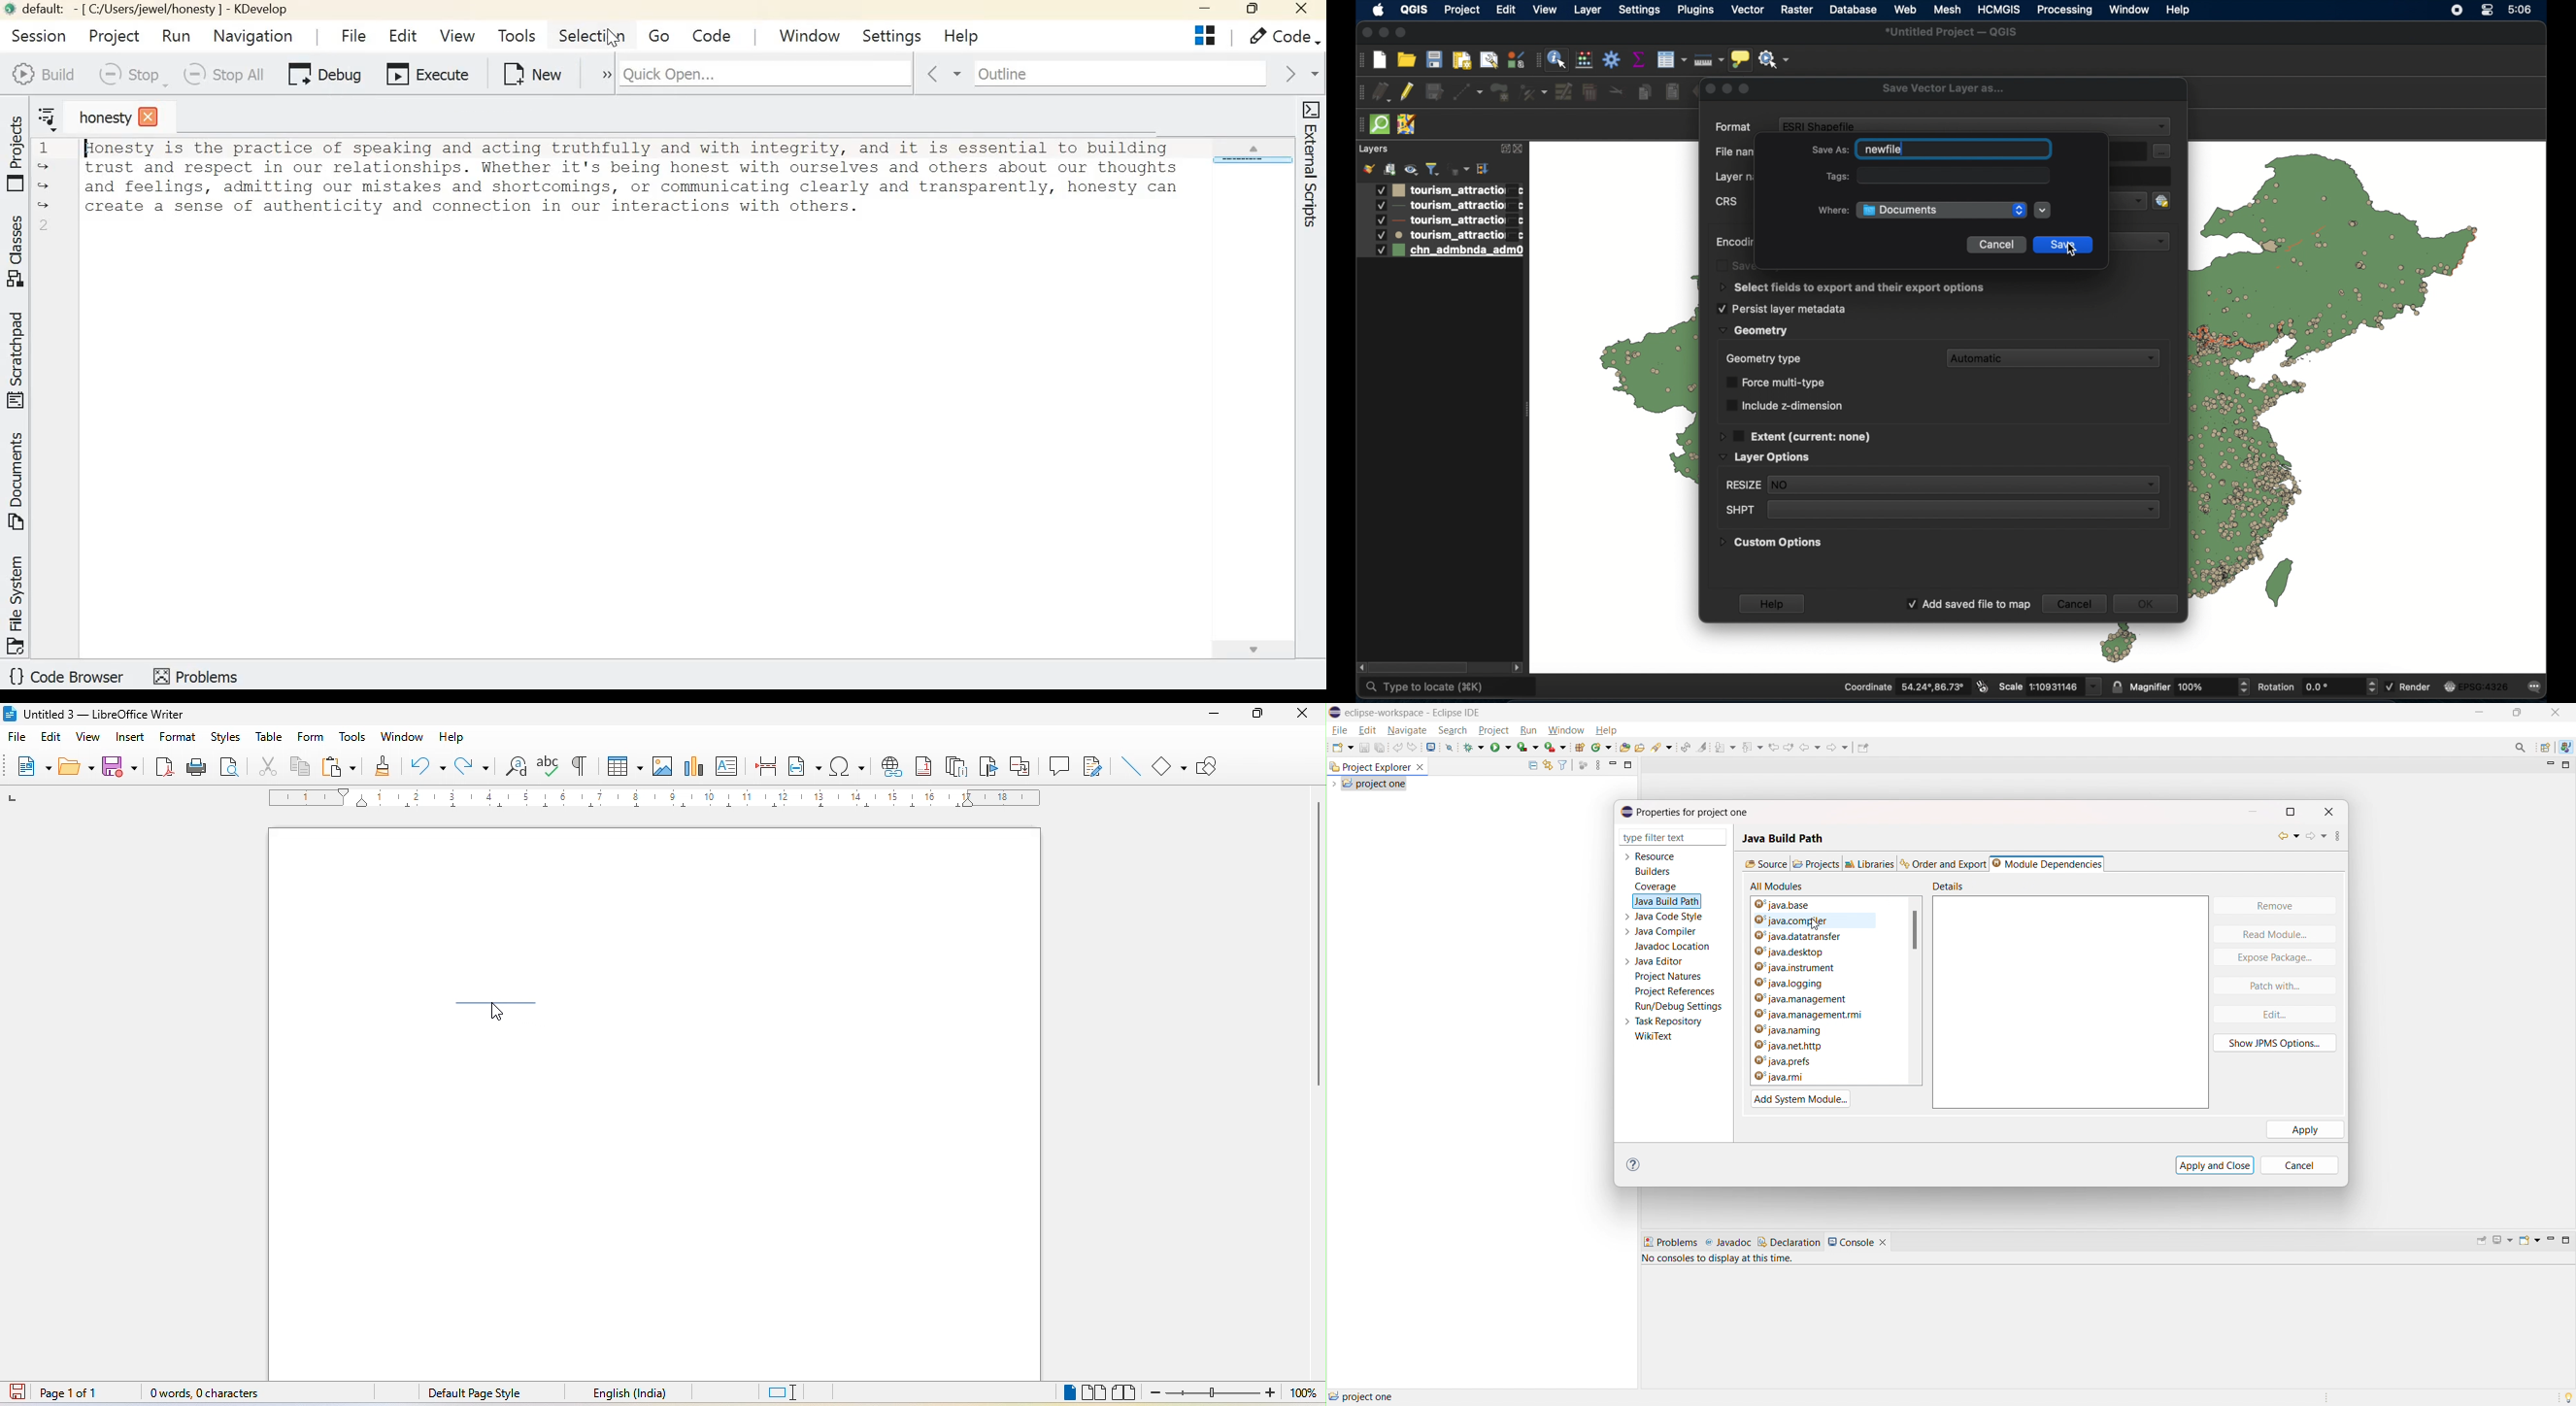  I want to click on image, so click(660, 764).